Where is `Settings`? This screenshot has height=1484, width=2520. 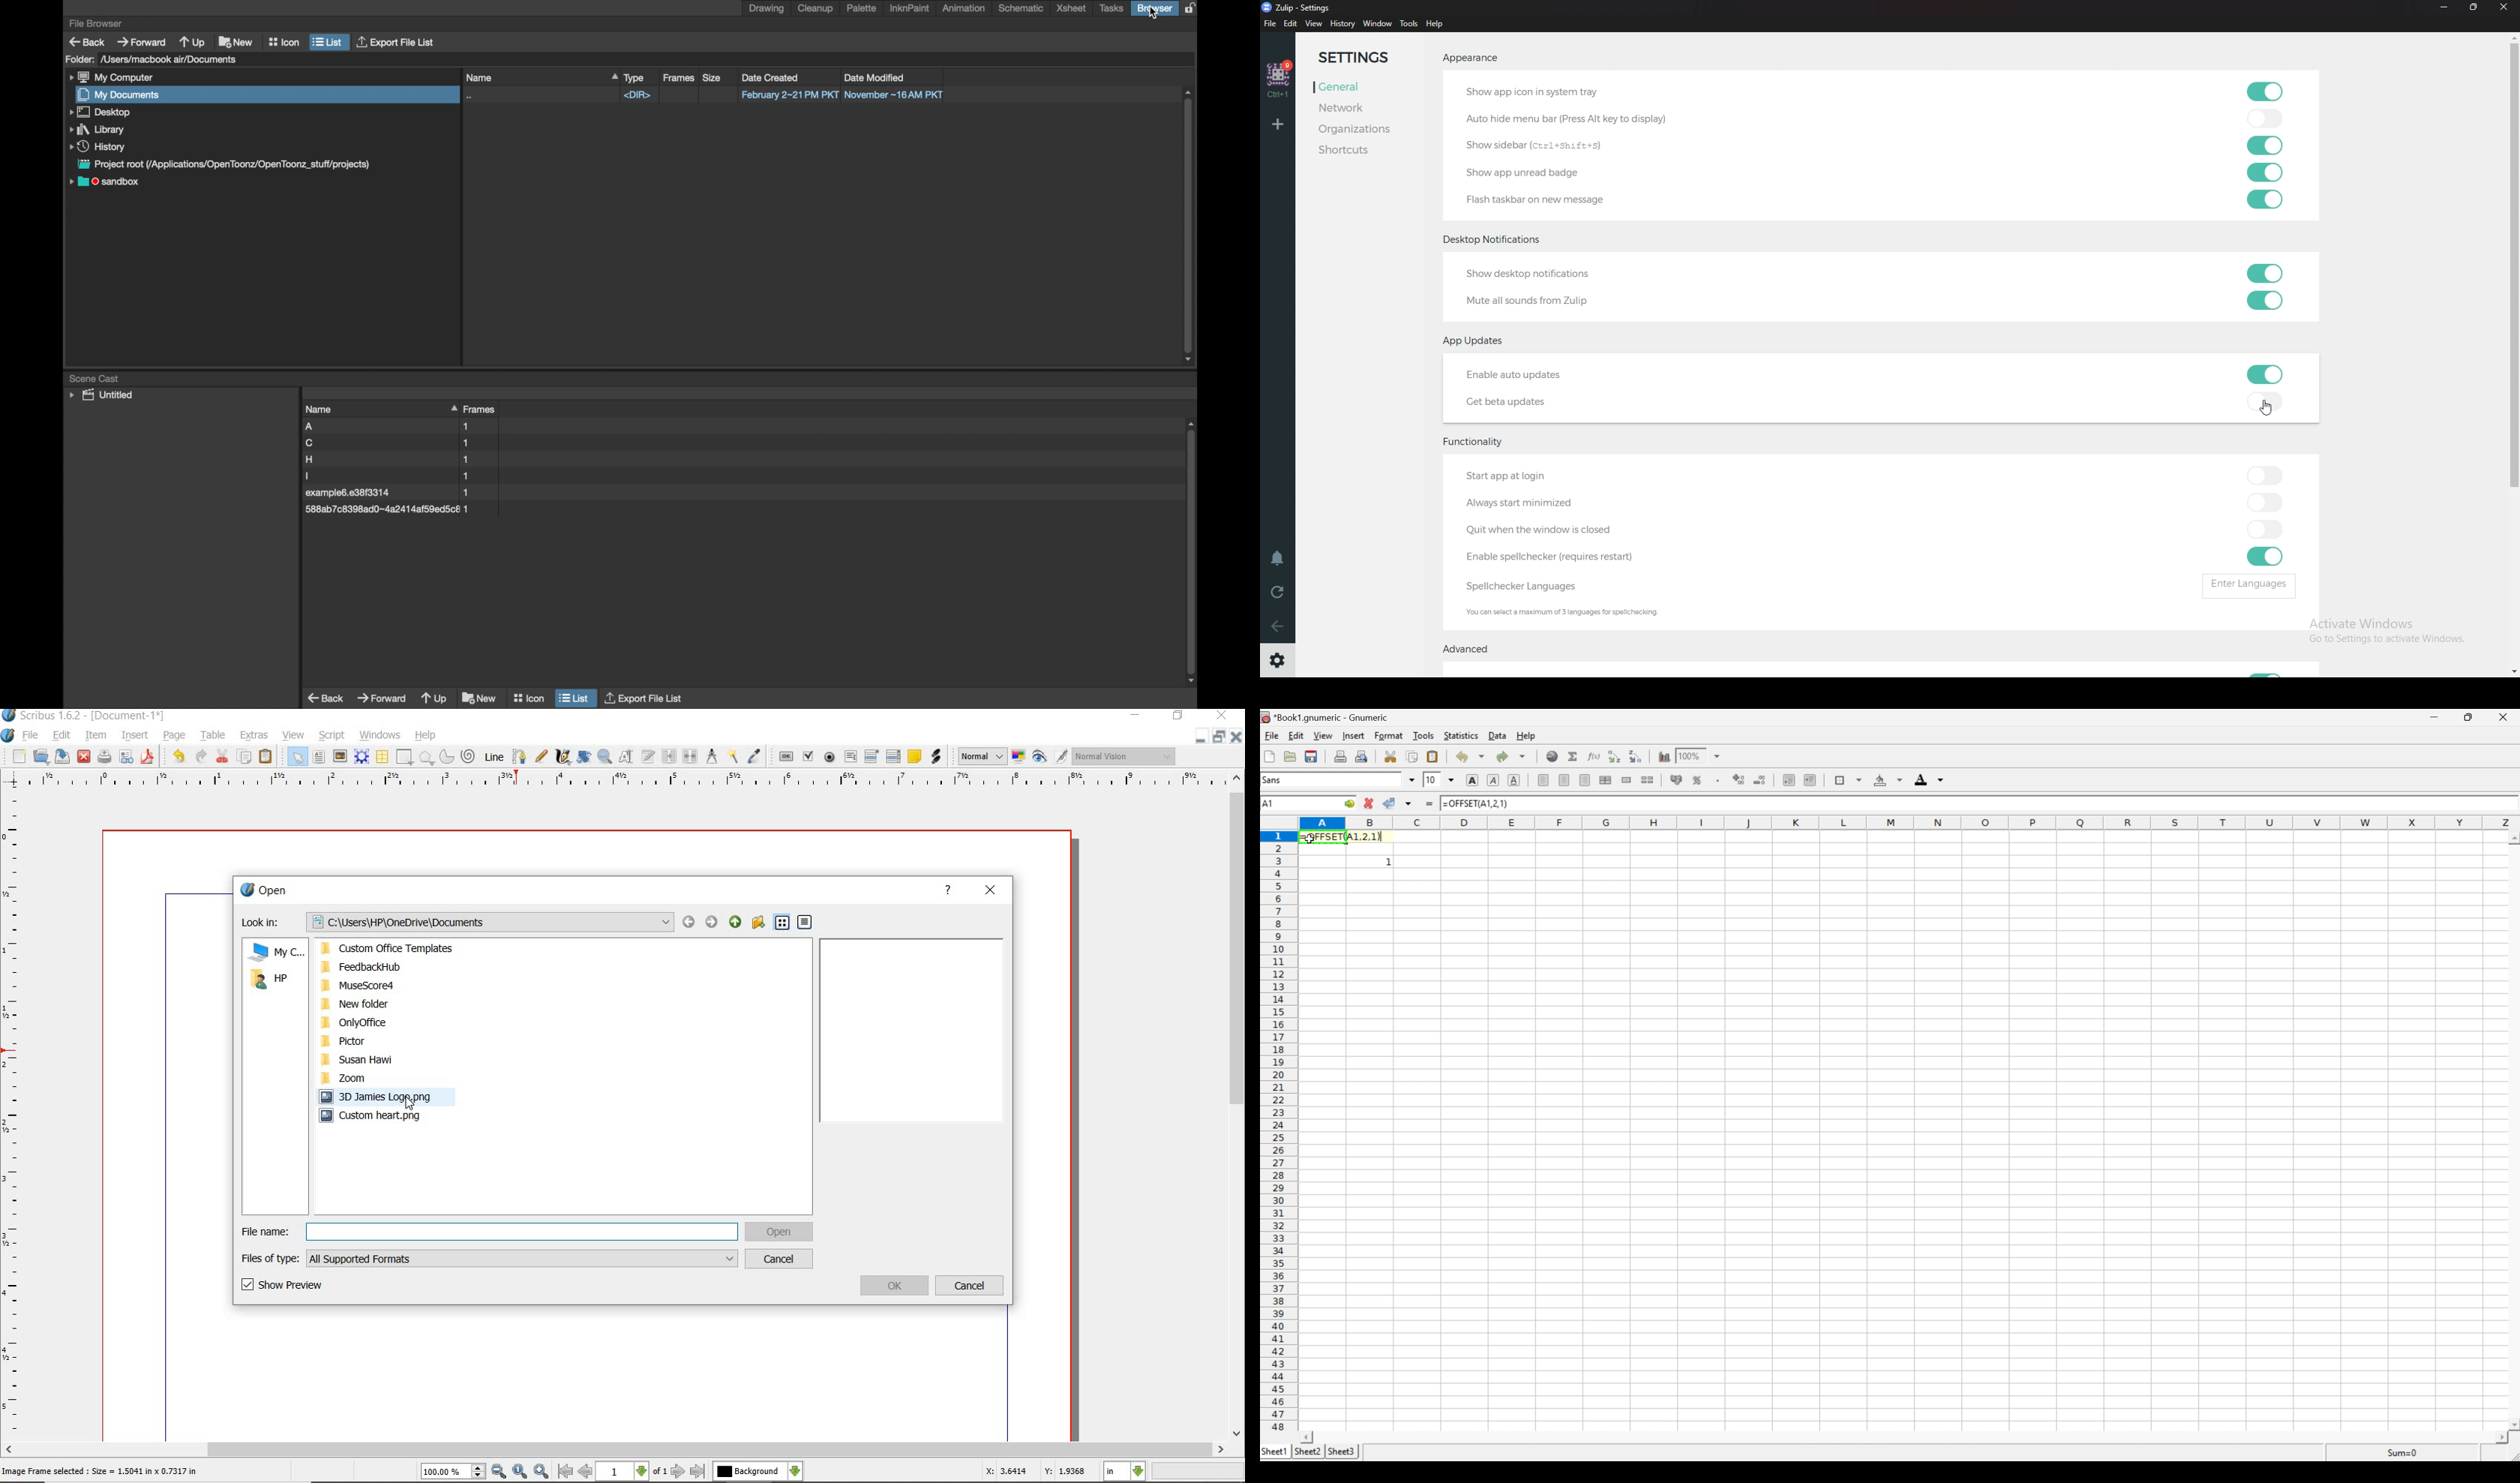
Settings is located at coordinates (1276, 662).